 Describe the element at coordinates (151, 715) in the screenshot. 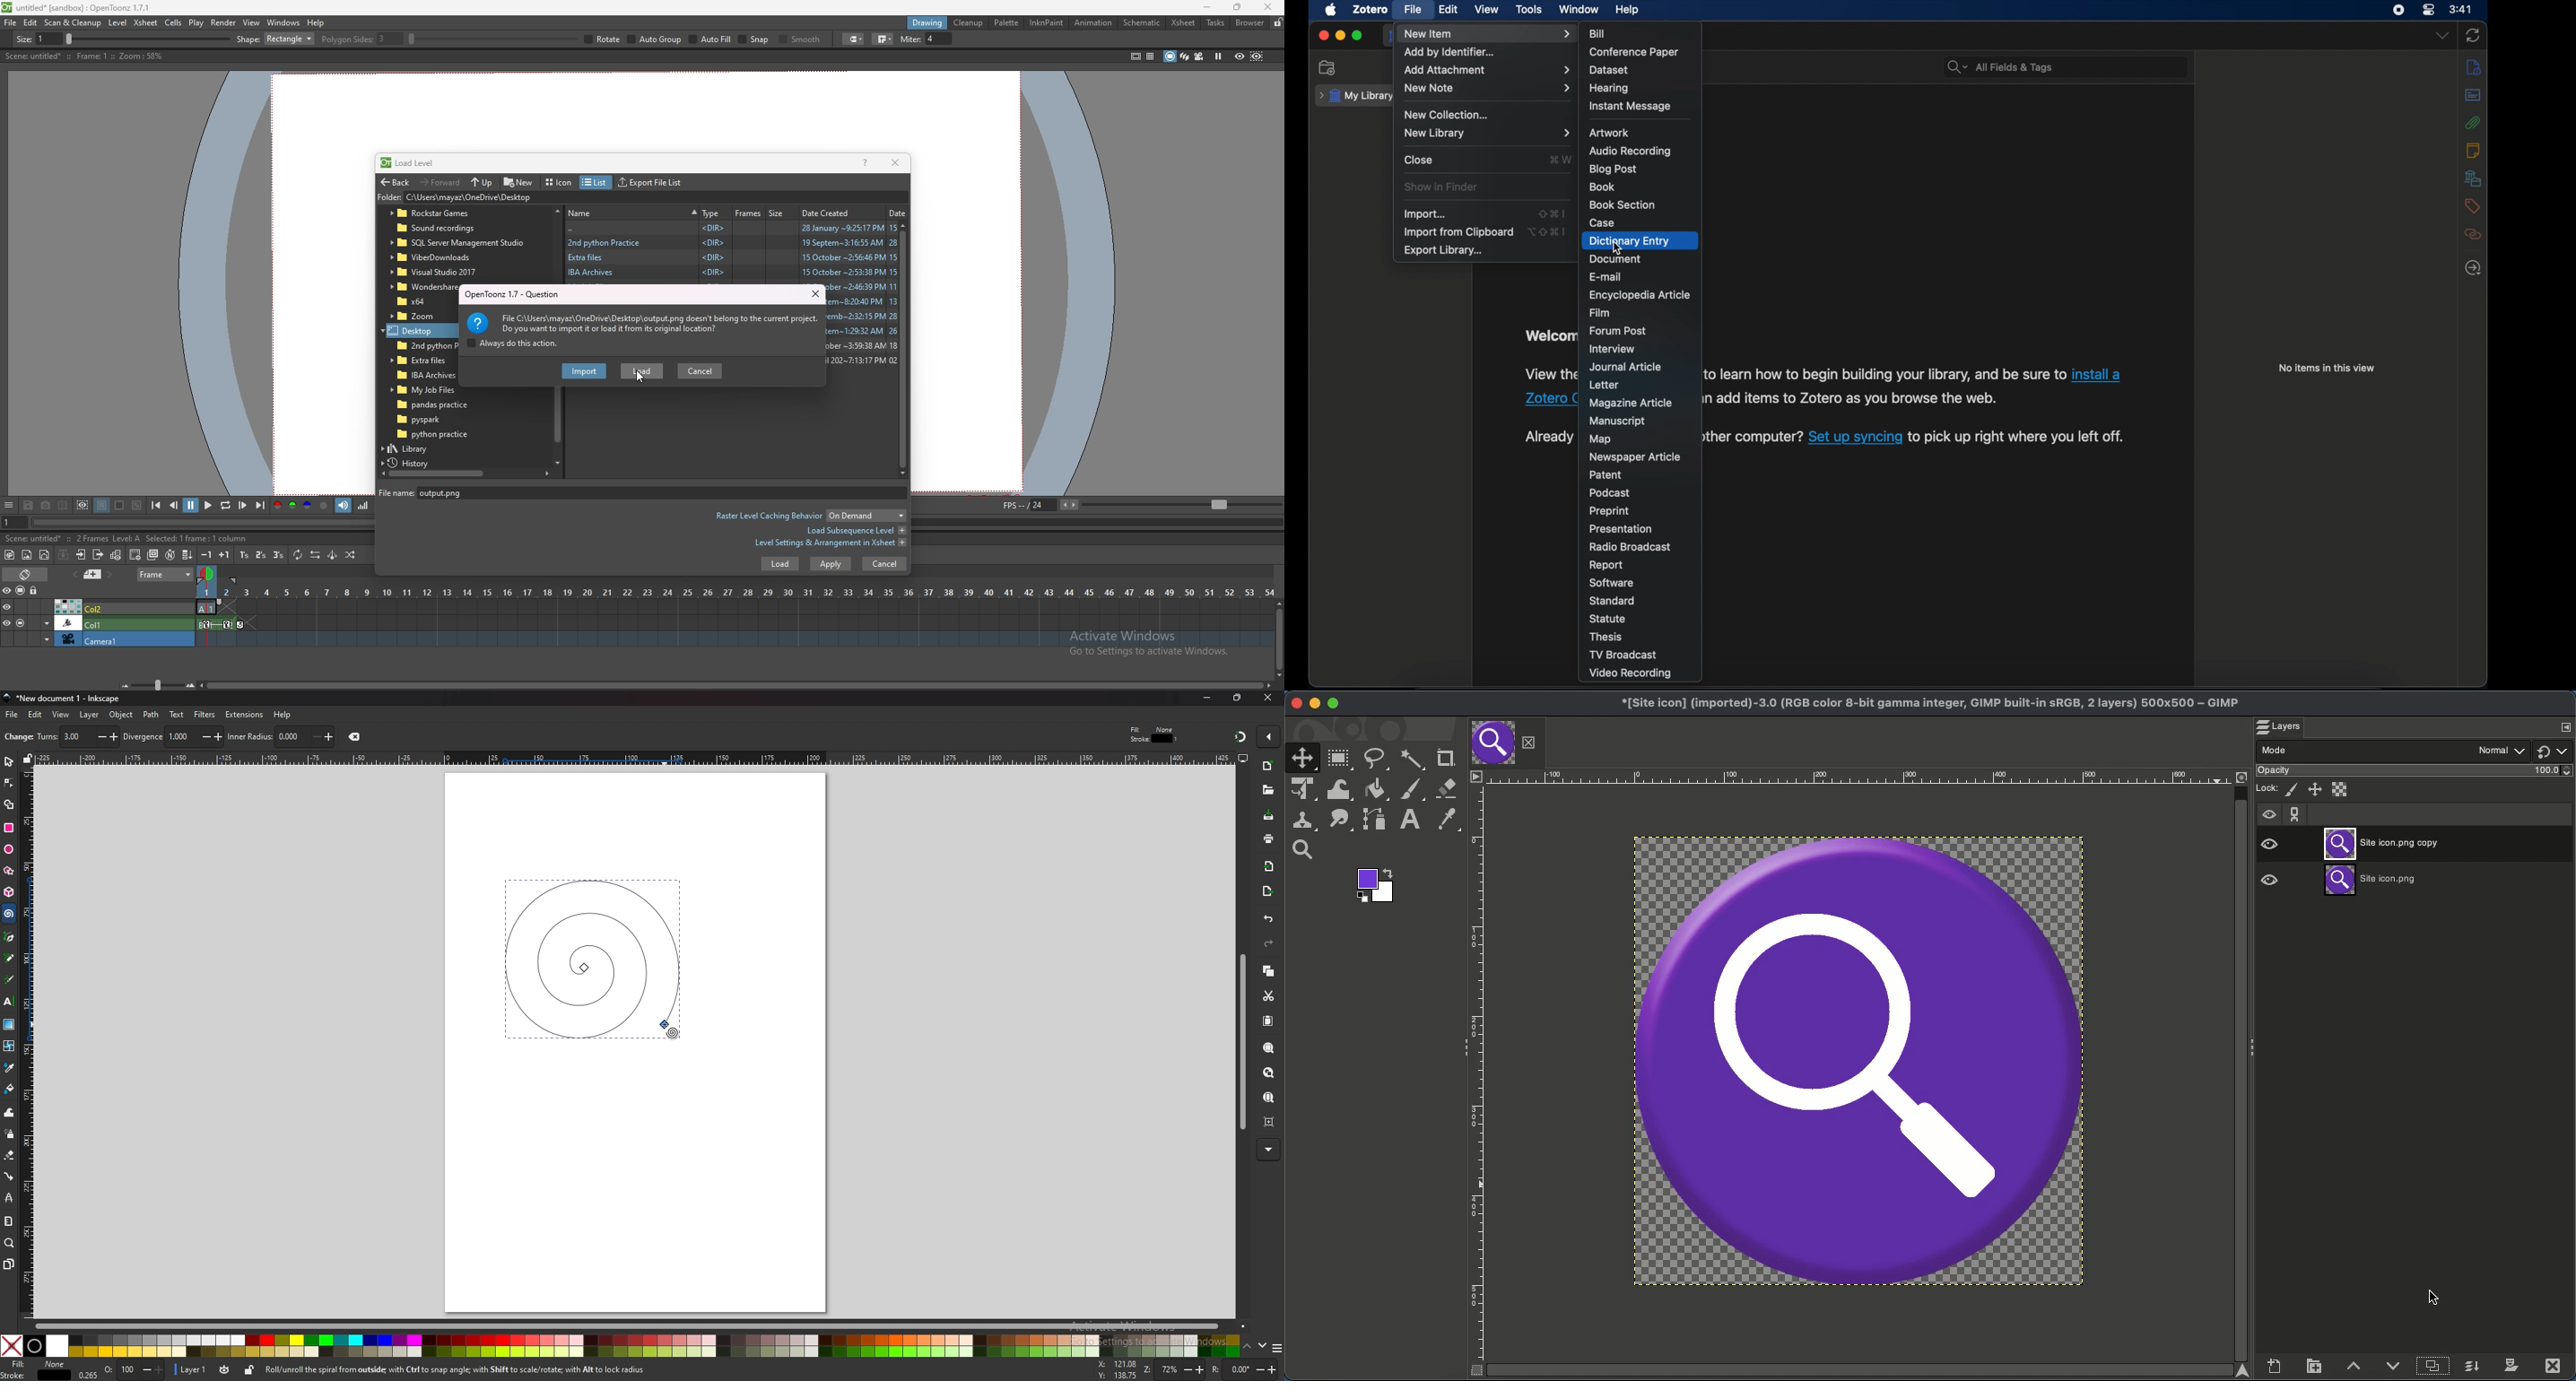

I see `path` at that location.